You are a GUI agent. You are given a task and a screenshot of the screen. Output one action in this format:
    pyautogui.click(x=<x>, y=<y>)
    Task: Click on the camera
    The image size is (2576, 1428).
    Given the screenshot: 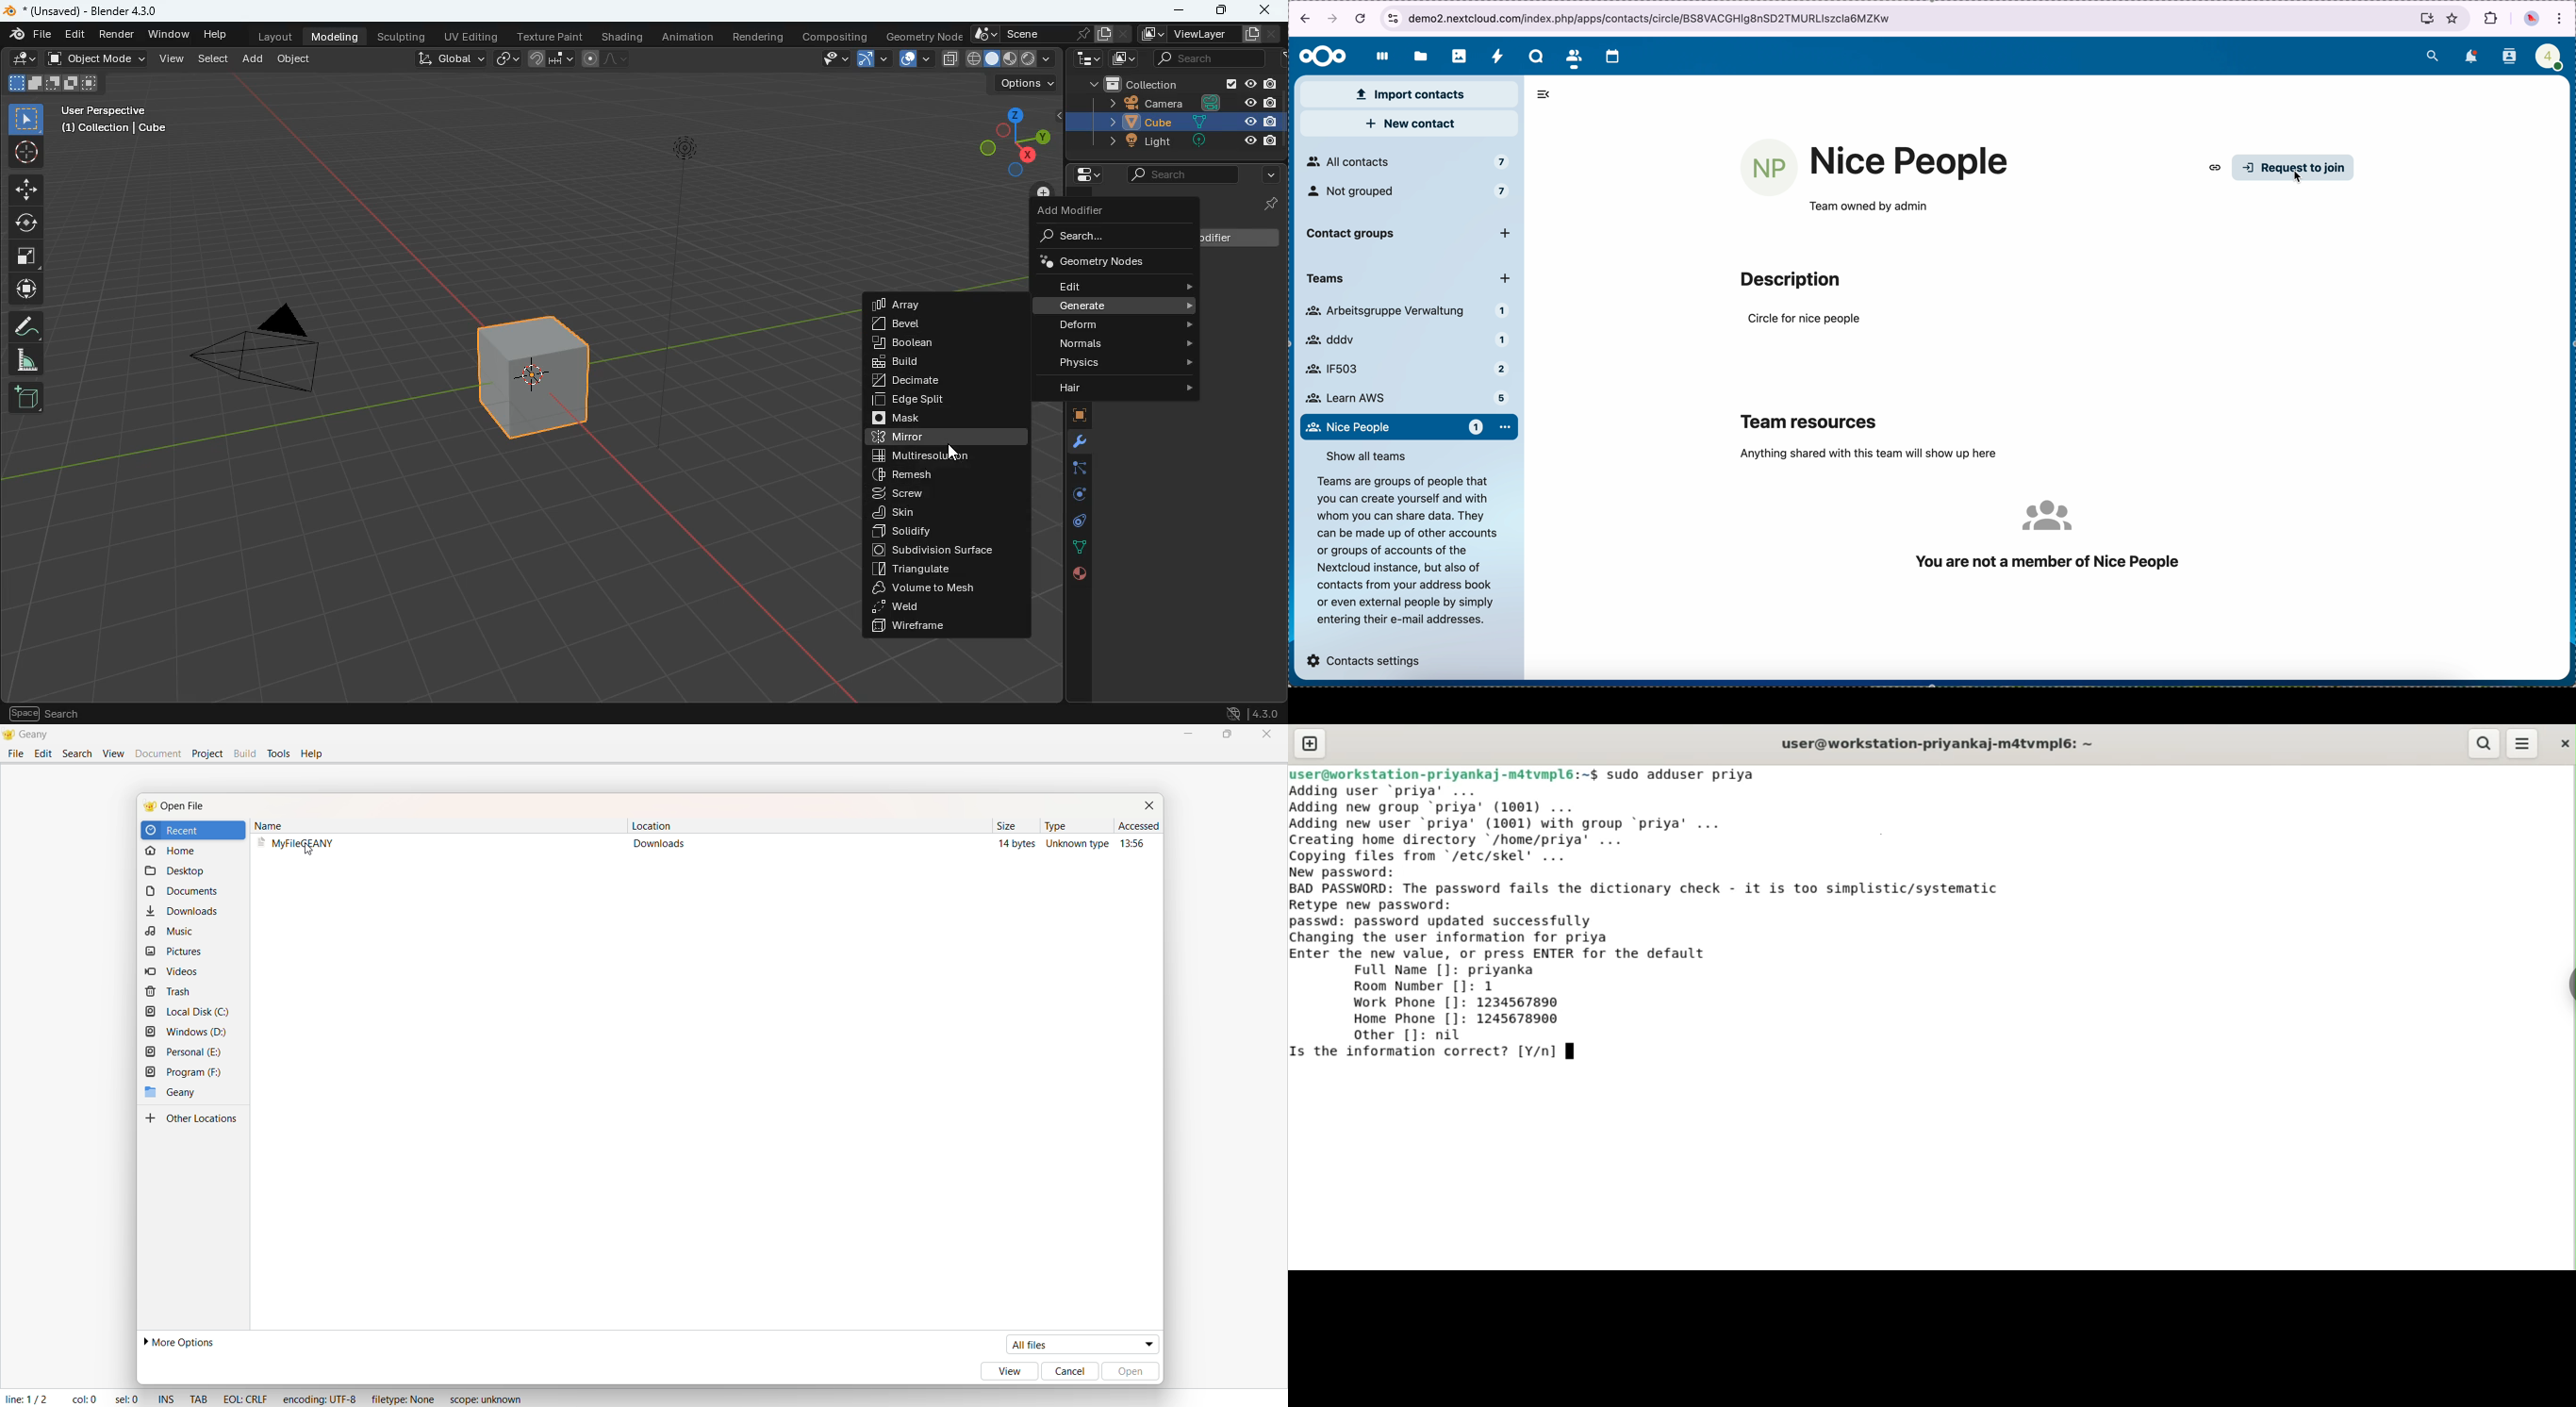 What is the action you would take?
    pyautogui.click(x=1180, y=103)
    